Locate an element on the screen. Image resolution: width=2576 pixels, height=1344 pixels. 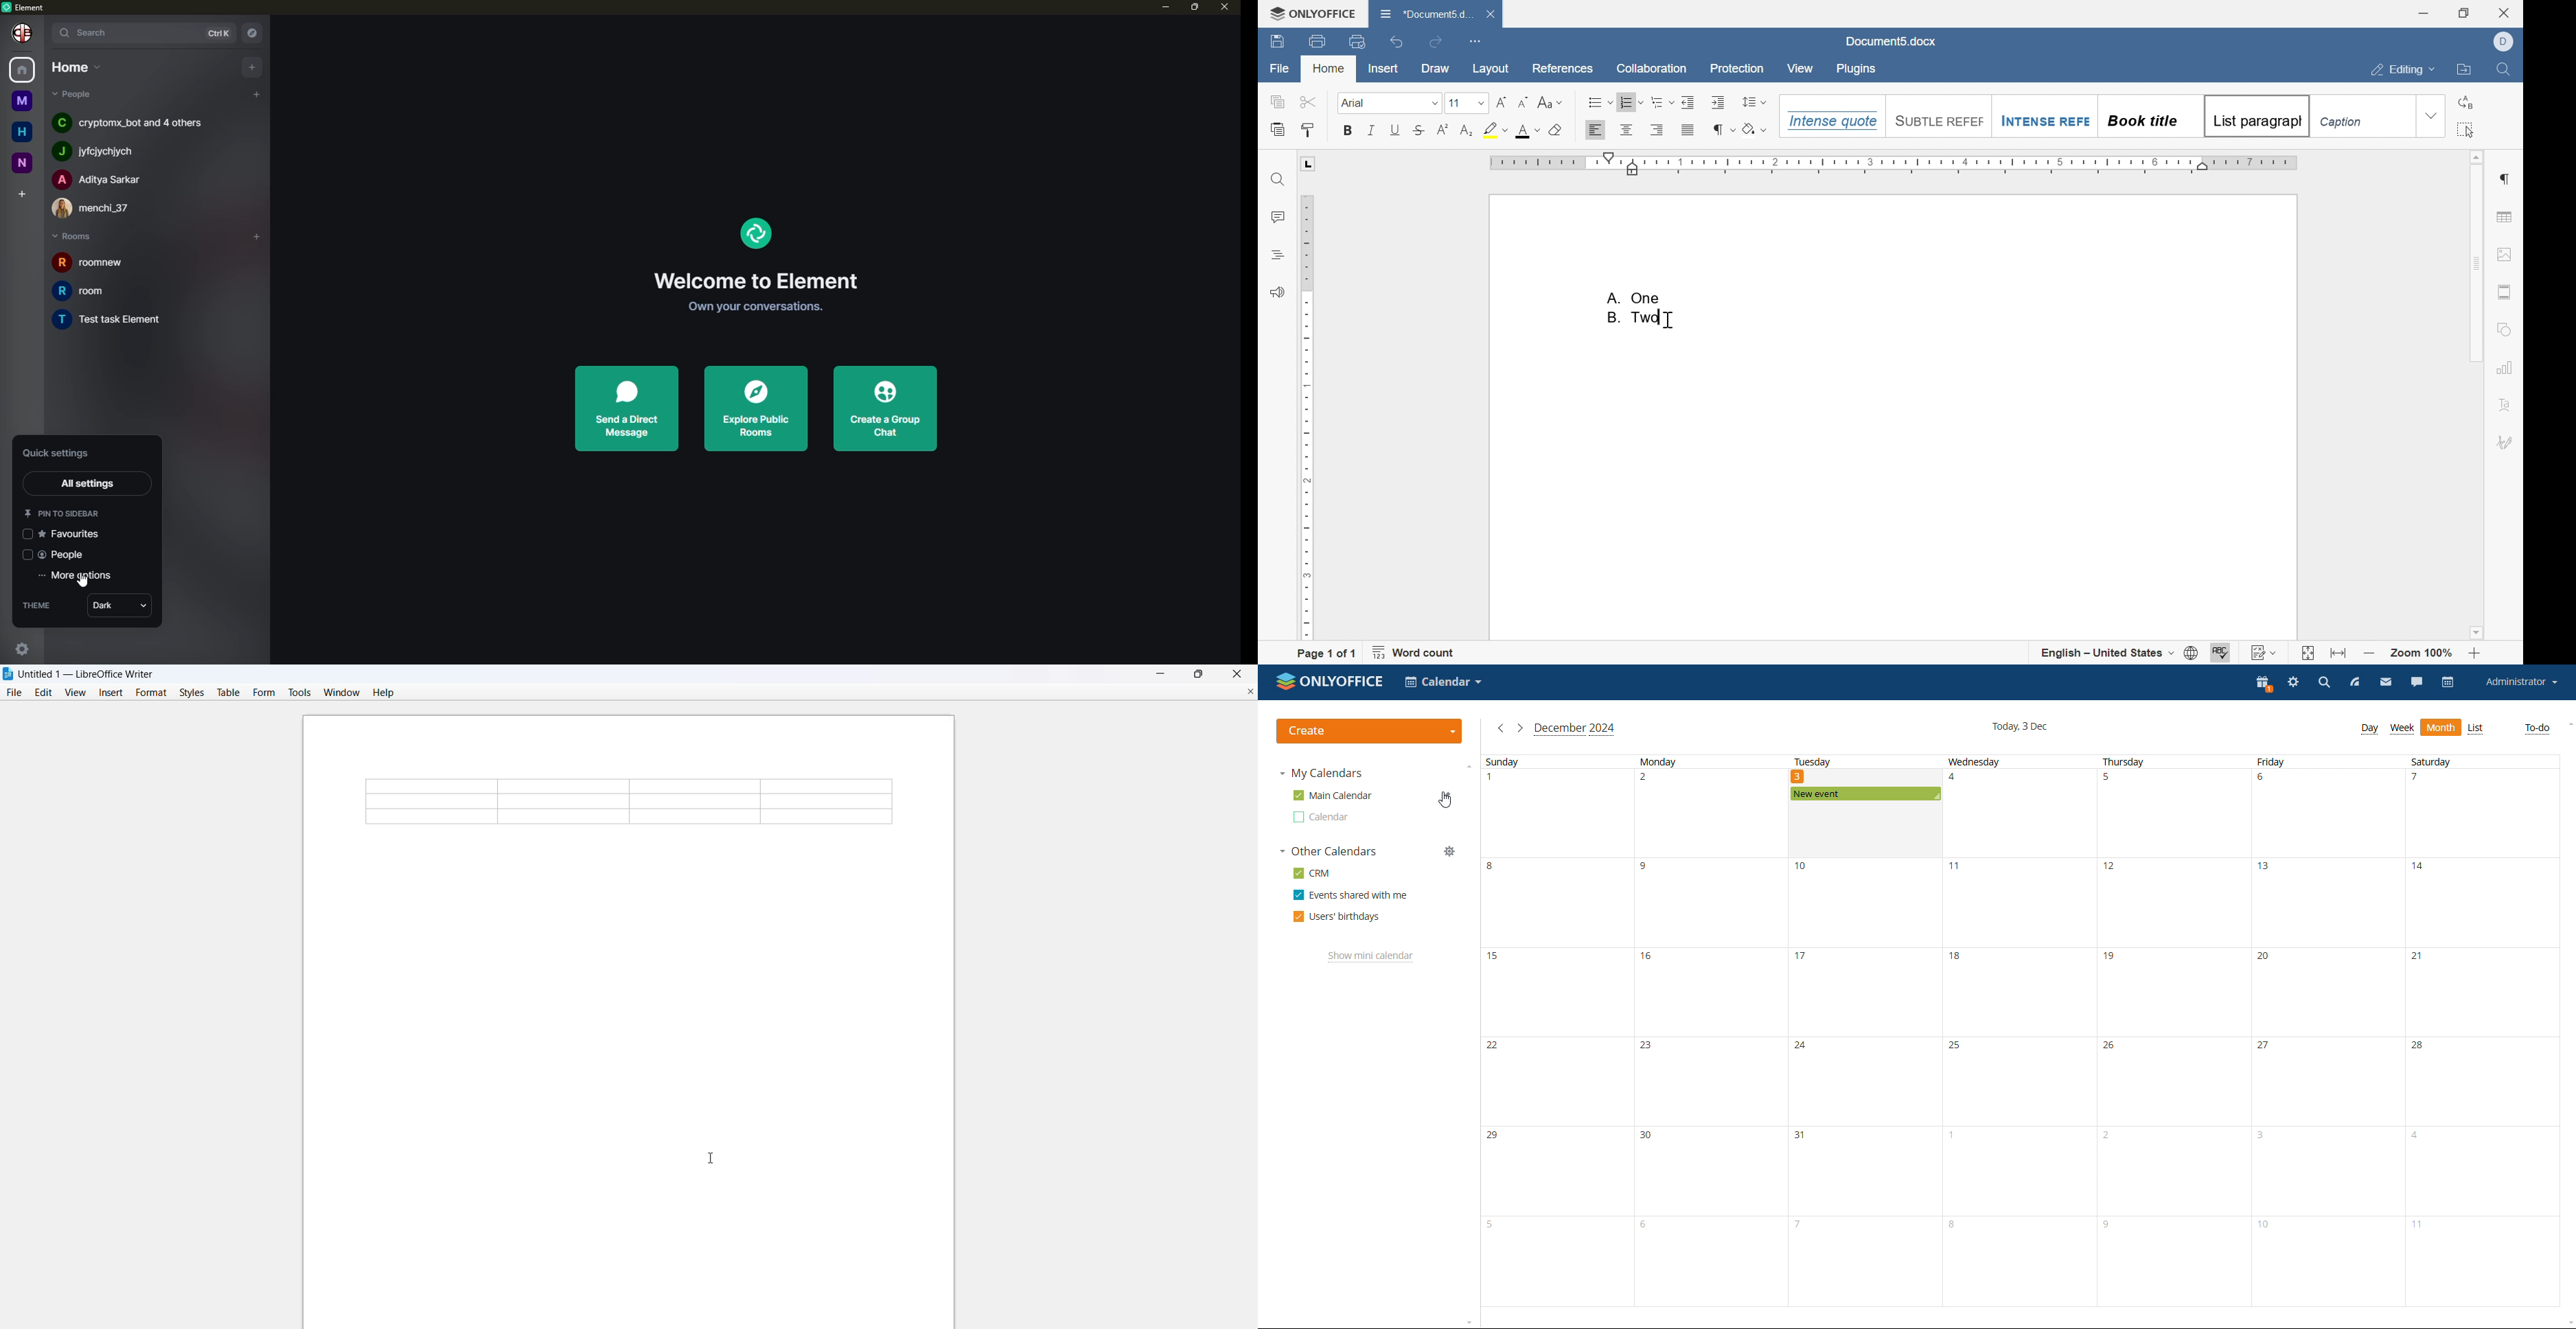
shading is located at coordinates (1752, 128).